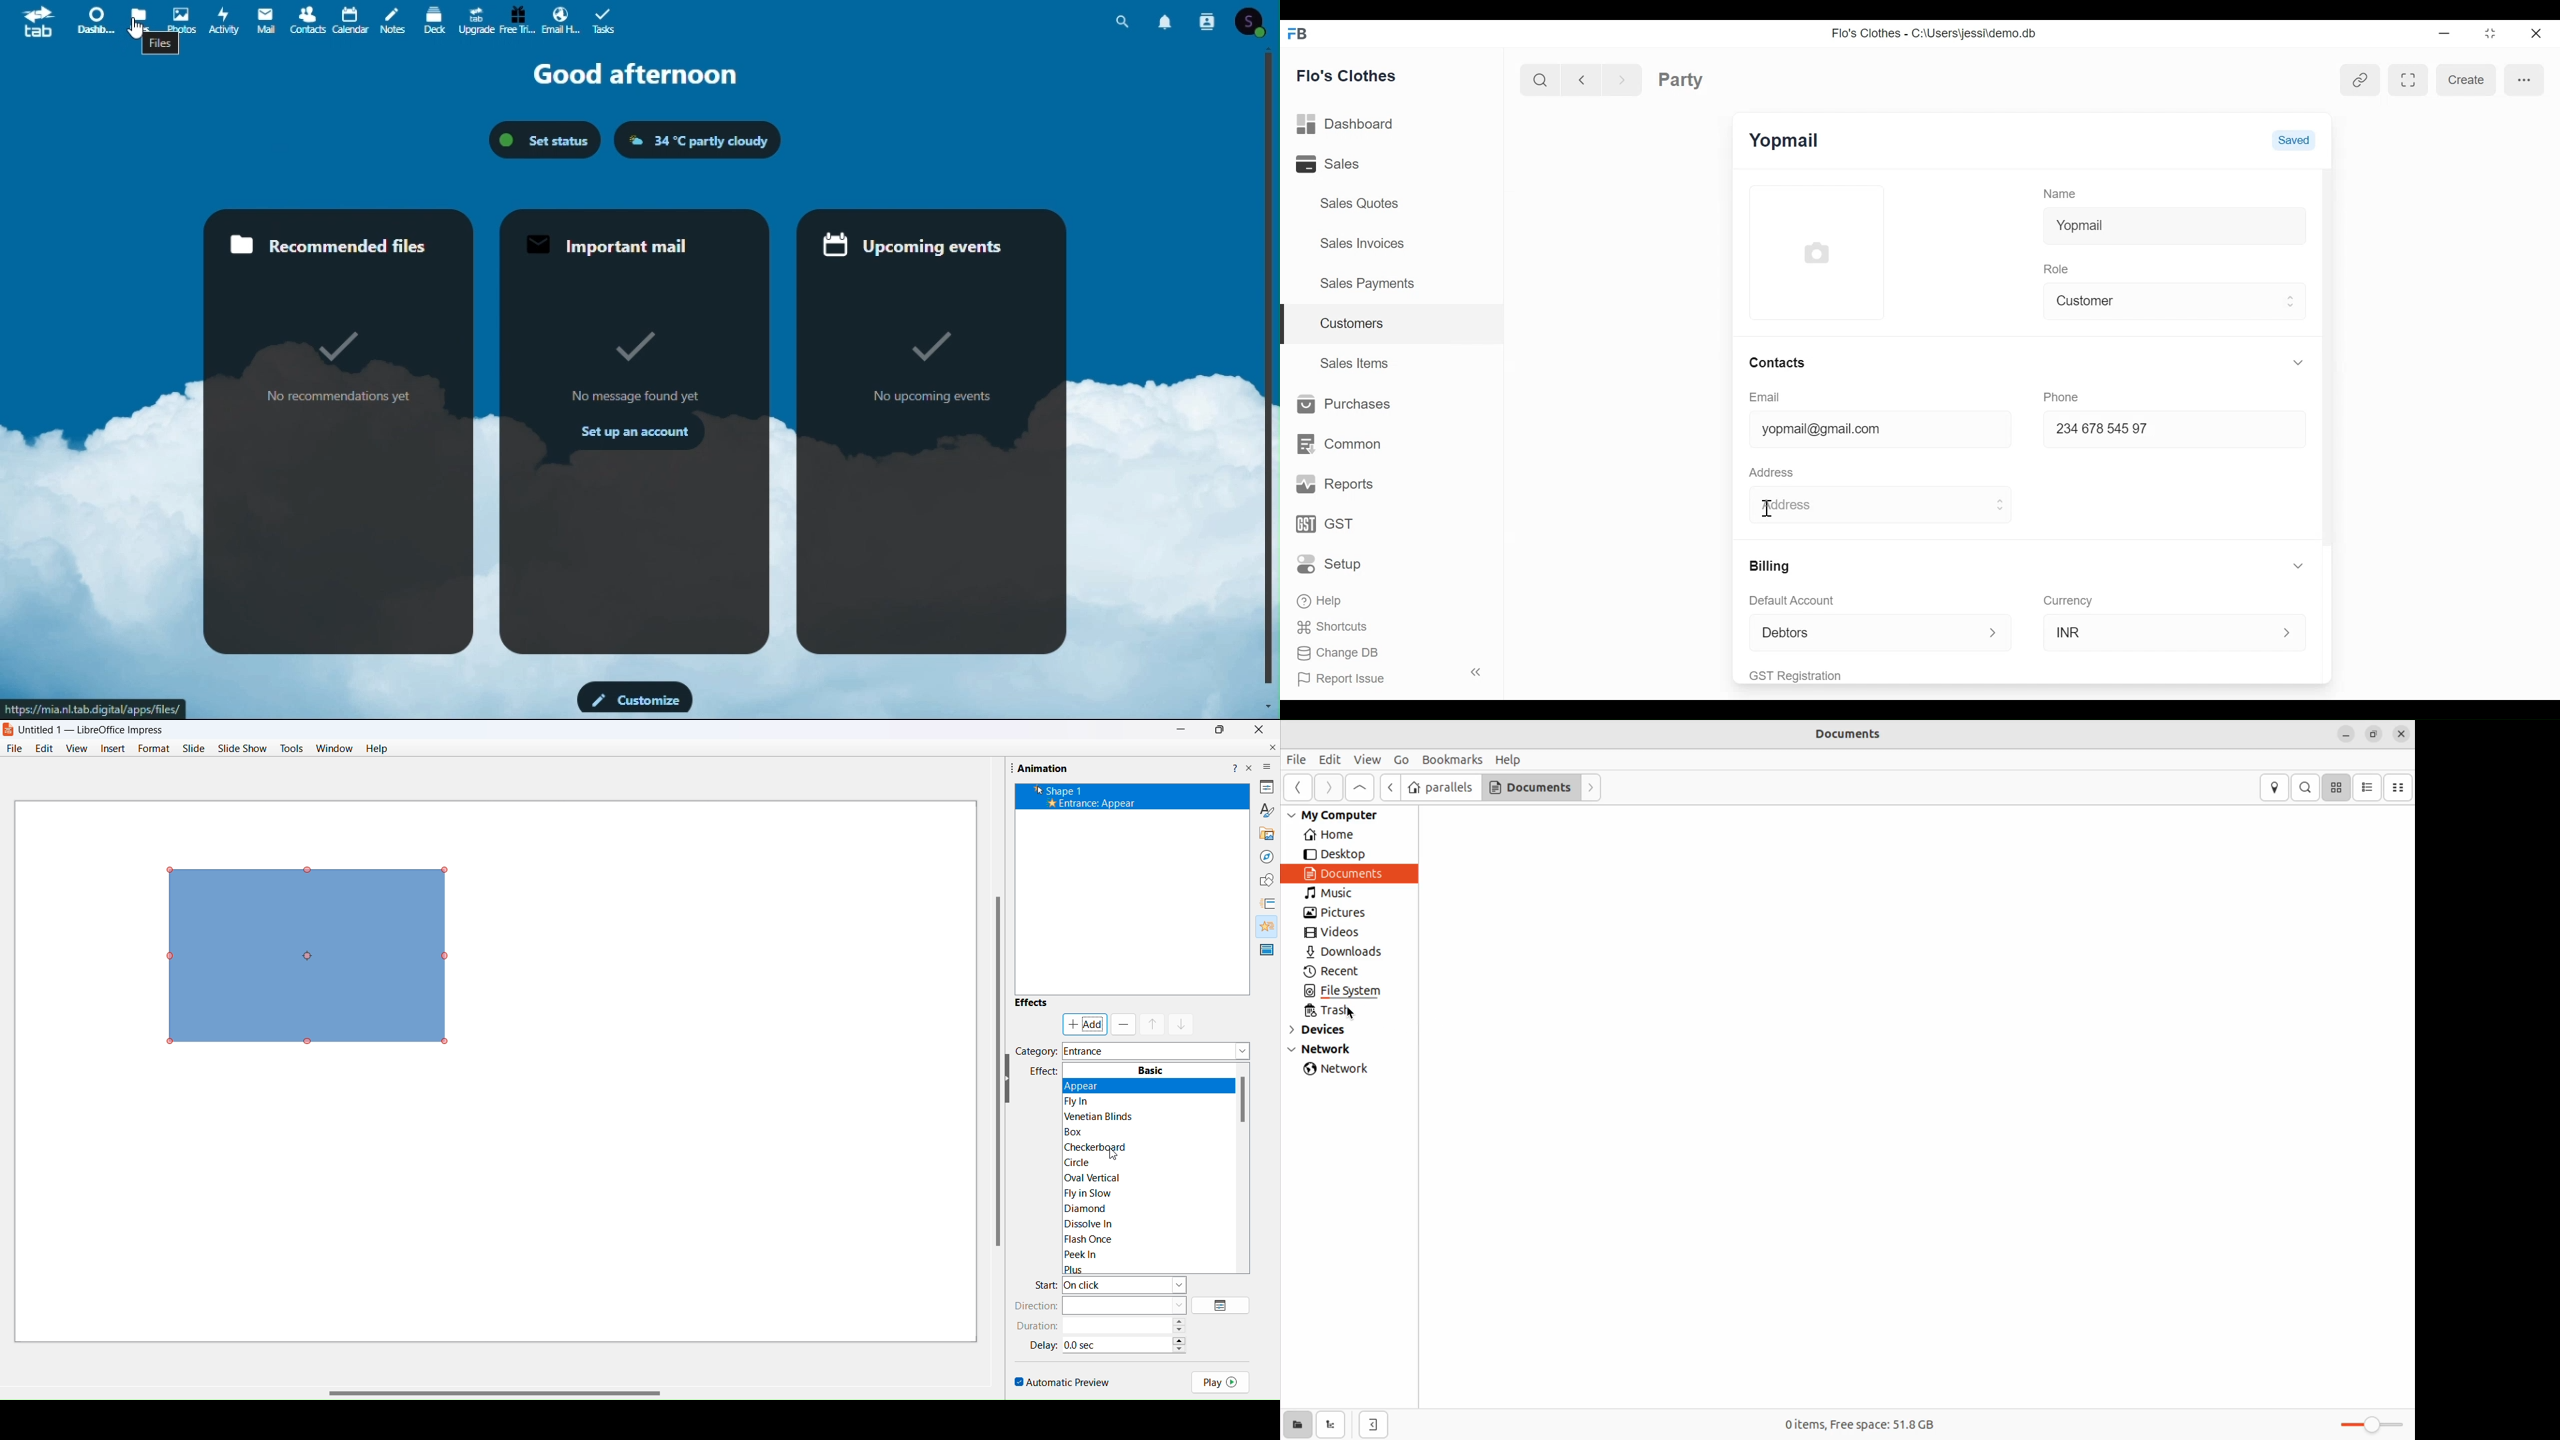 Image resolution: width=2576 pixels, height=1456 pixels. Describe the element at coordinates (2290, 303) in the screenshot. I see `Expand` at that location.